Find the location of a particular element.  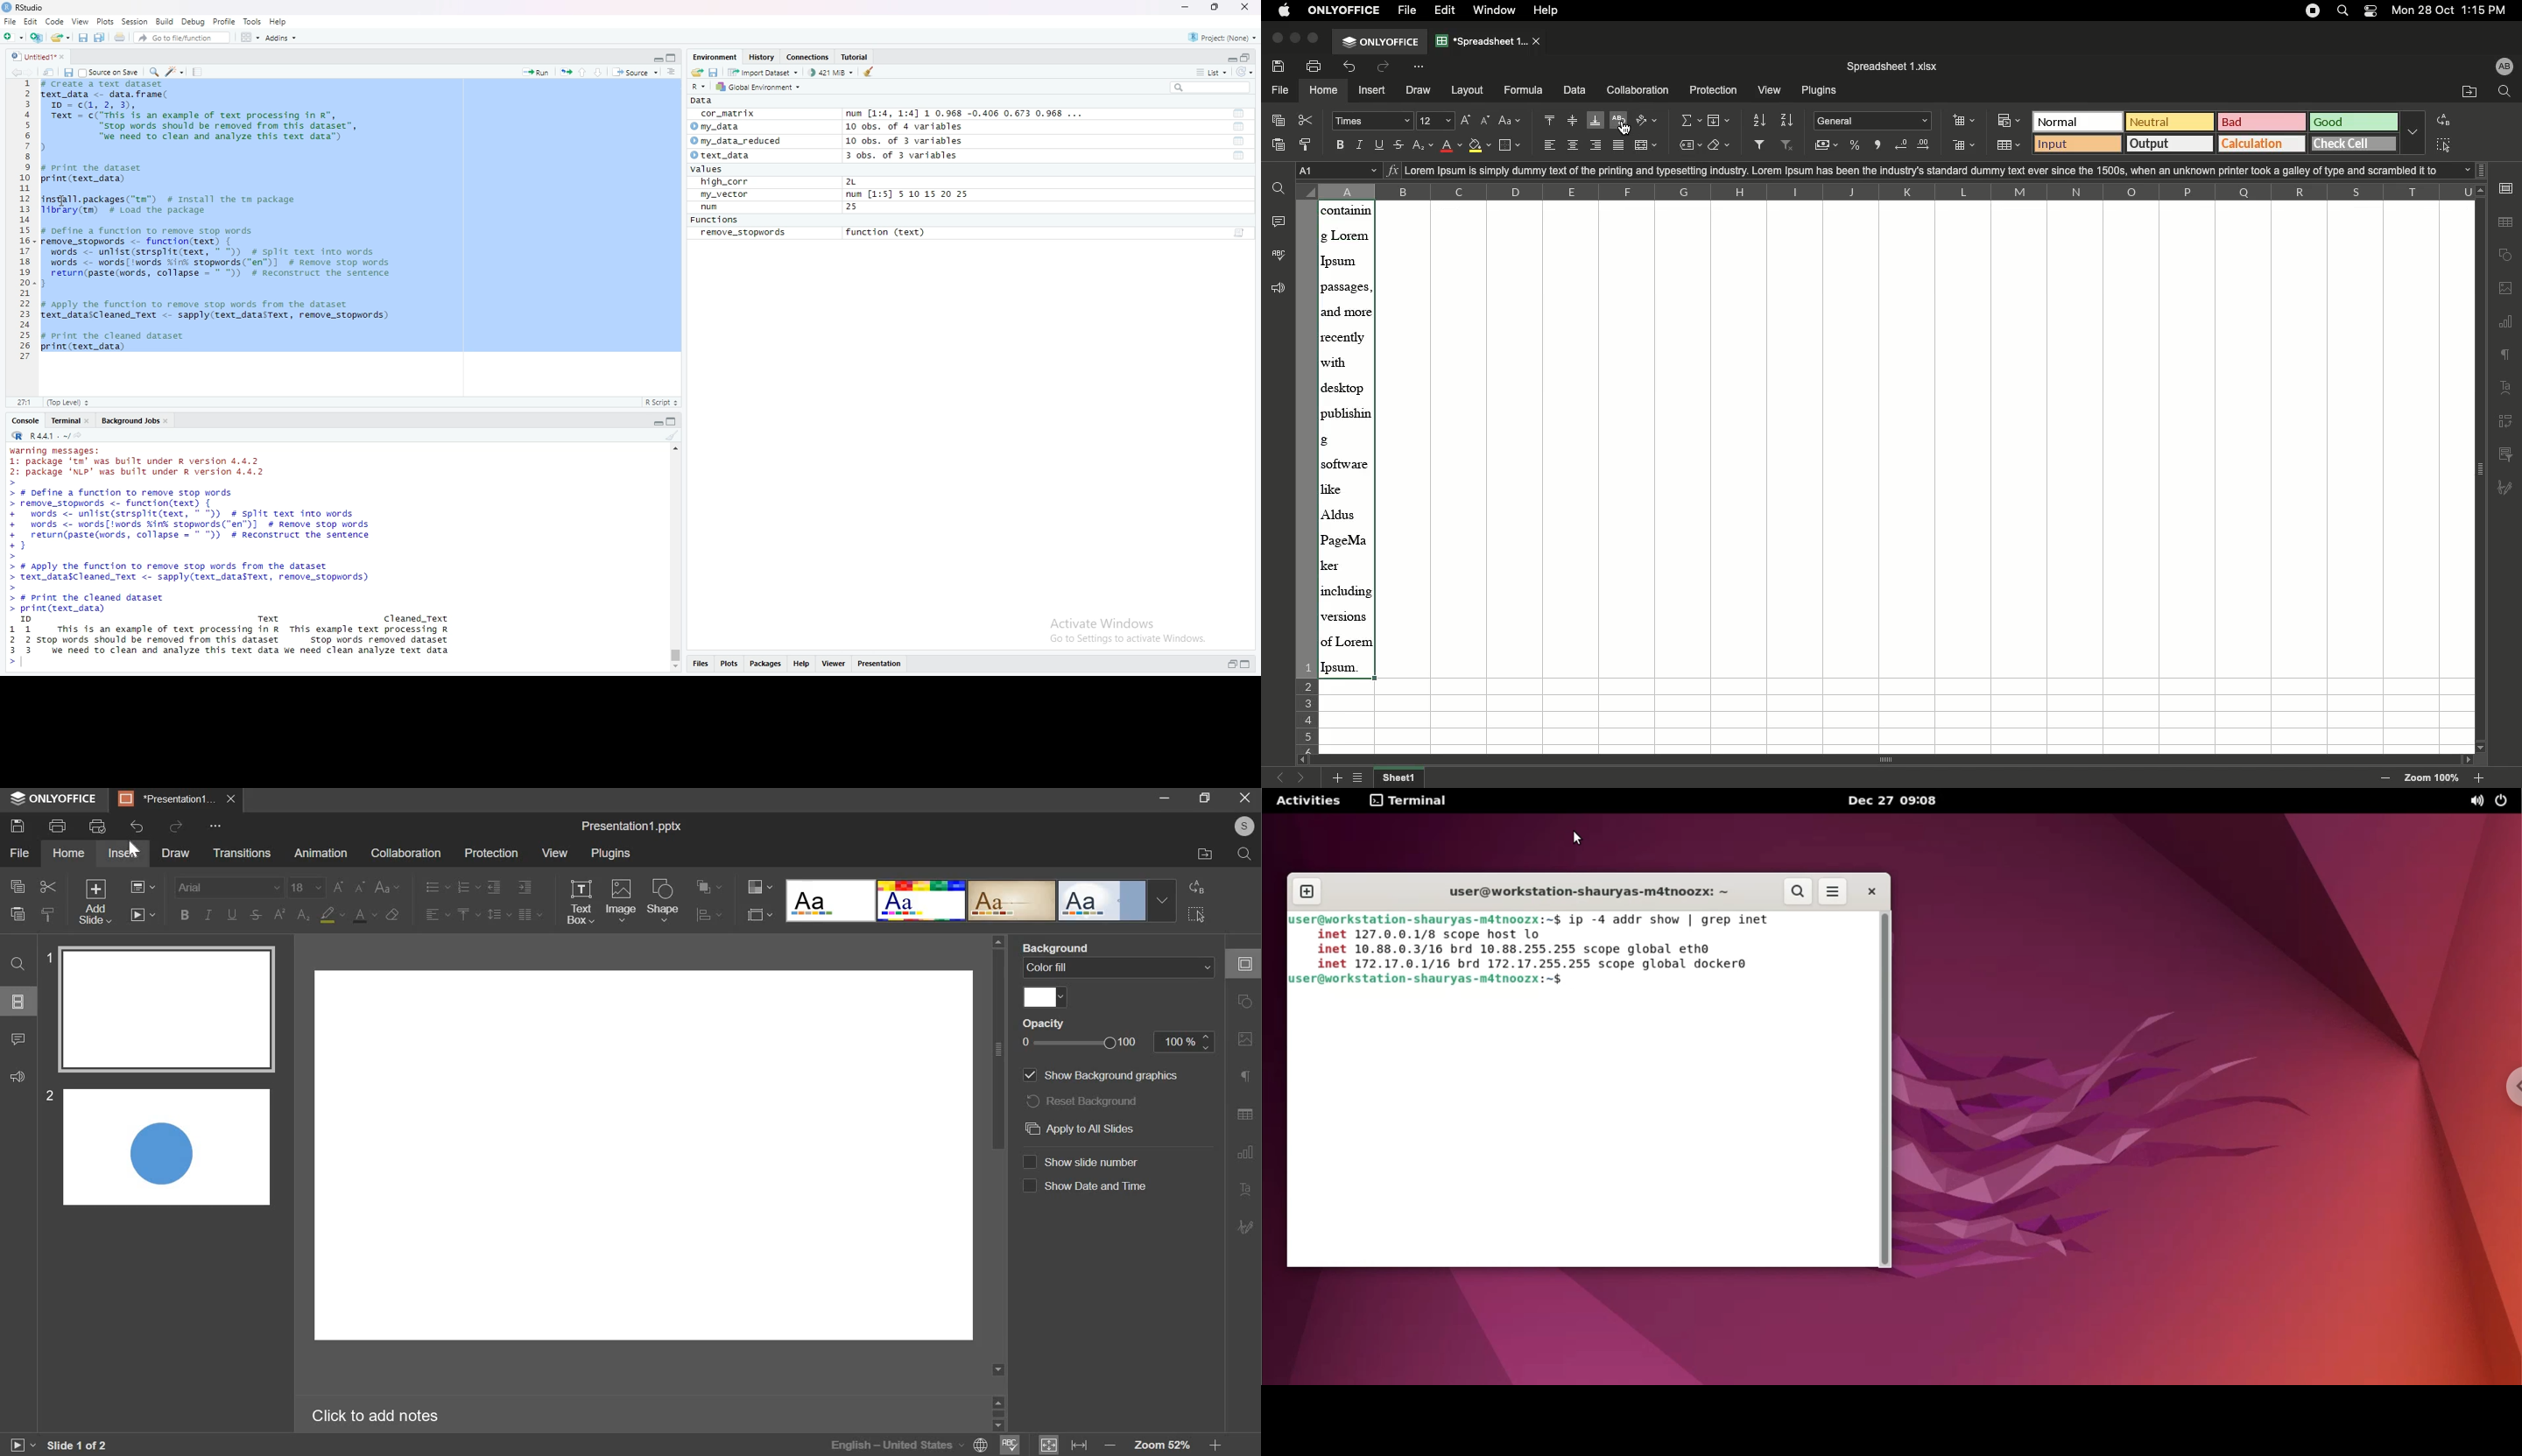

Increase font size is located at coordinates (1467, 121).